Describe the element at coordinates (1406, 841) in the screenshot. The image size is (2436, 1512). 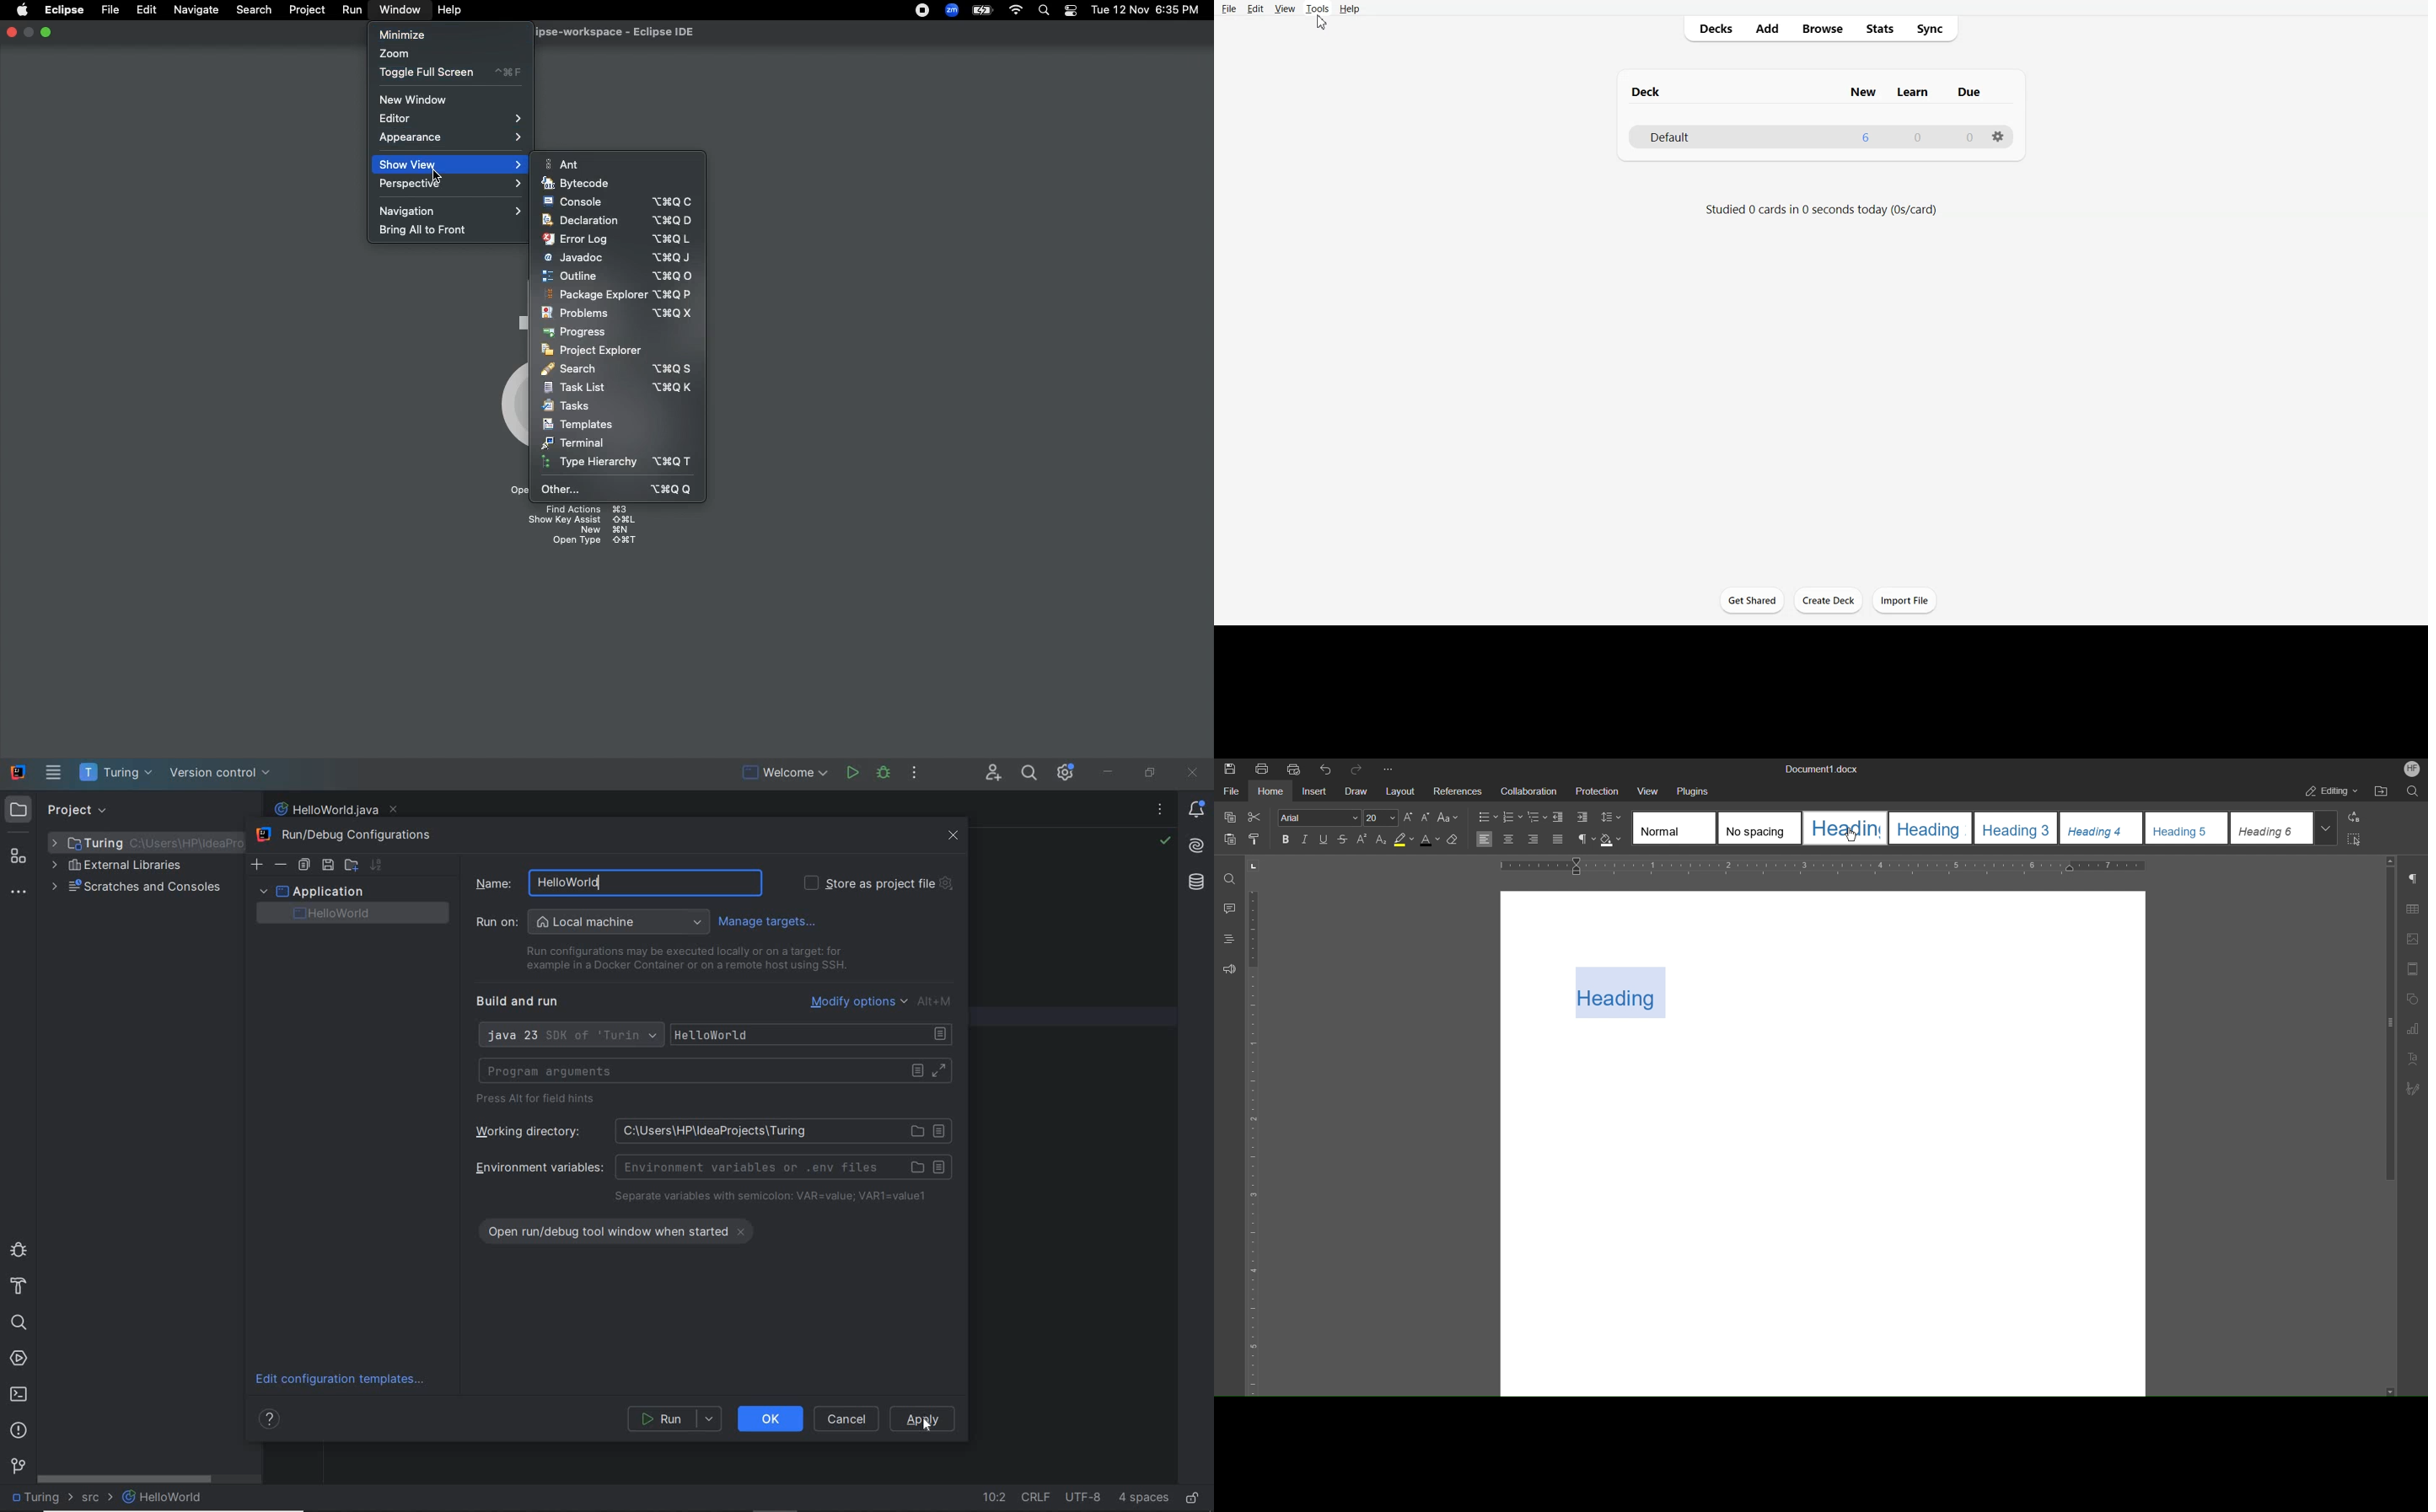
I see `Highlight` at that location.